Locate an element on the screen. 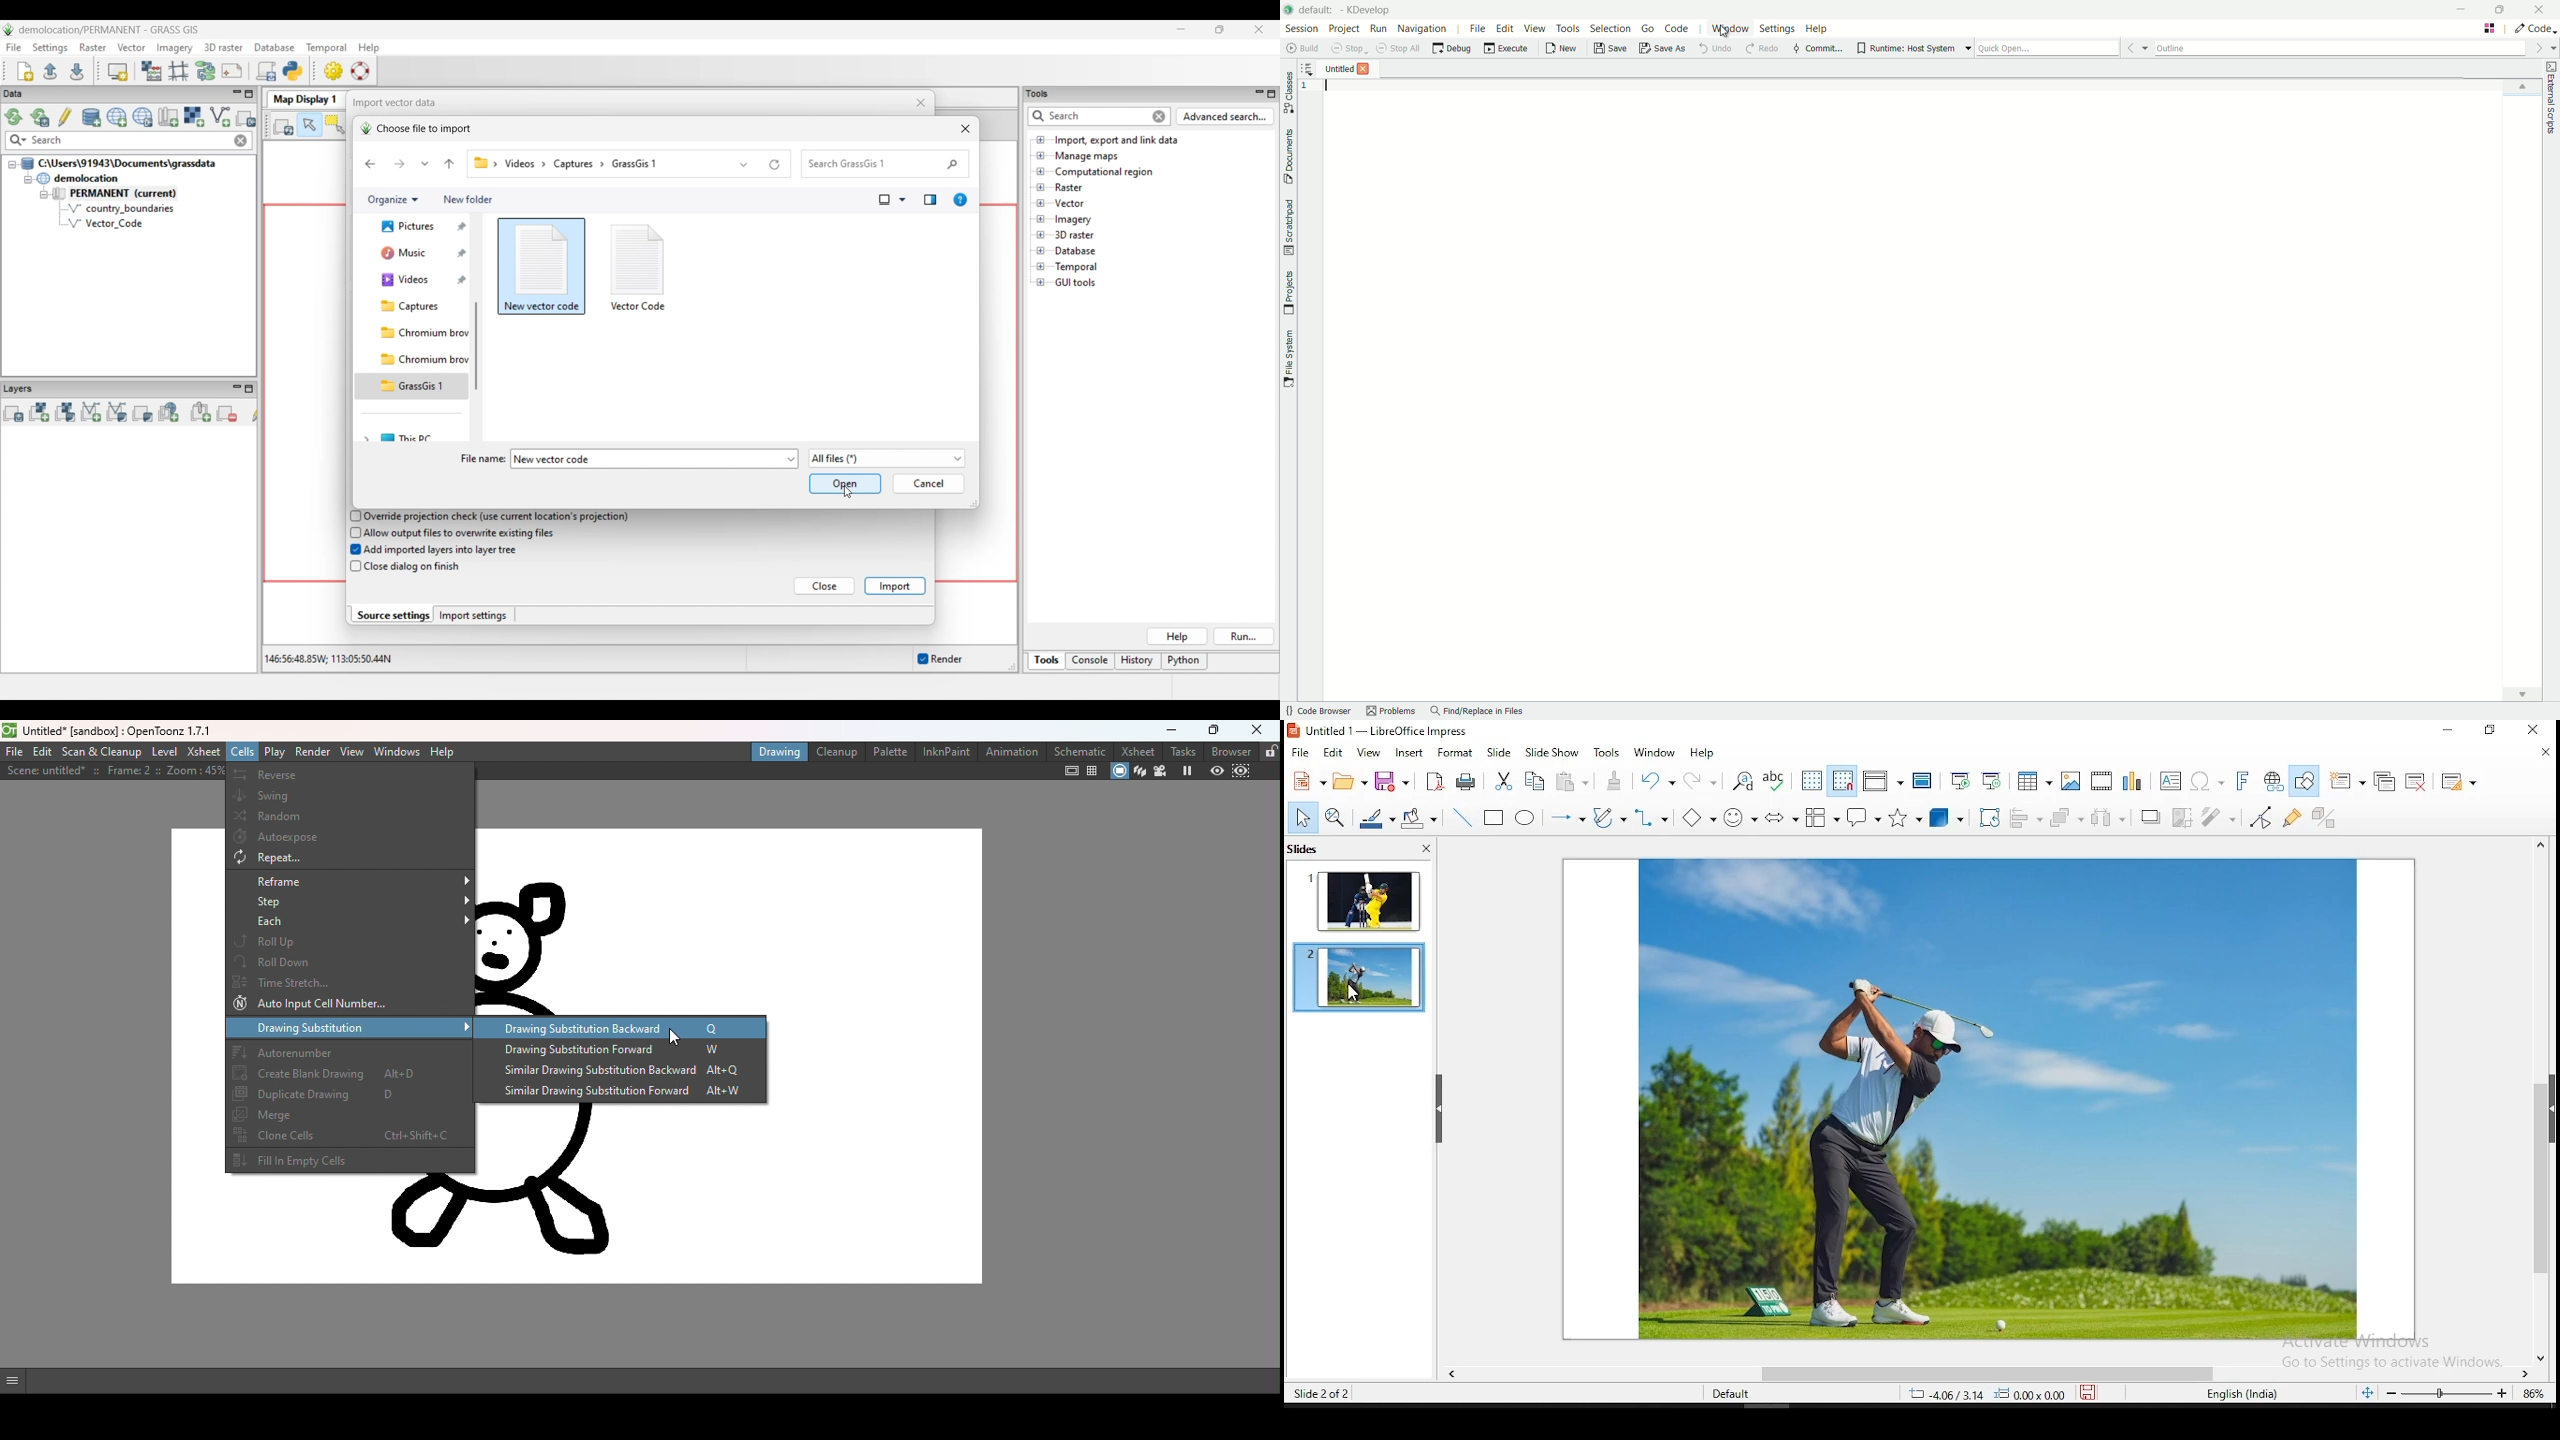 This screenshot has height=1456, width=2576. slide 1 is located at coordinates (1364, 904).